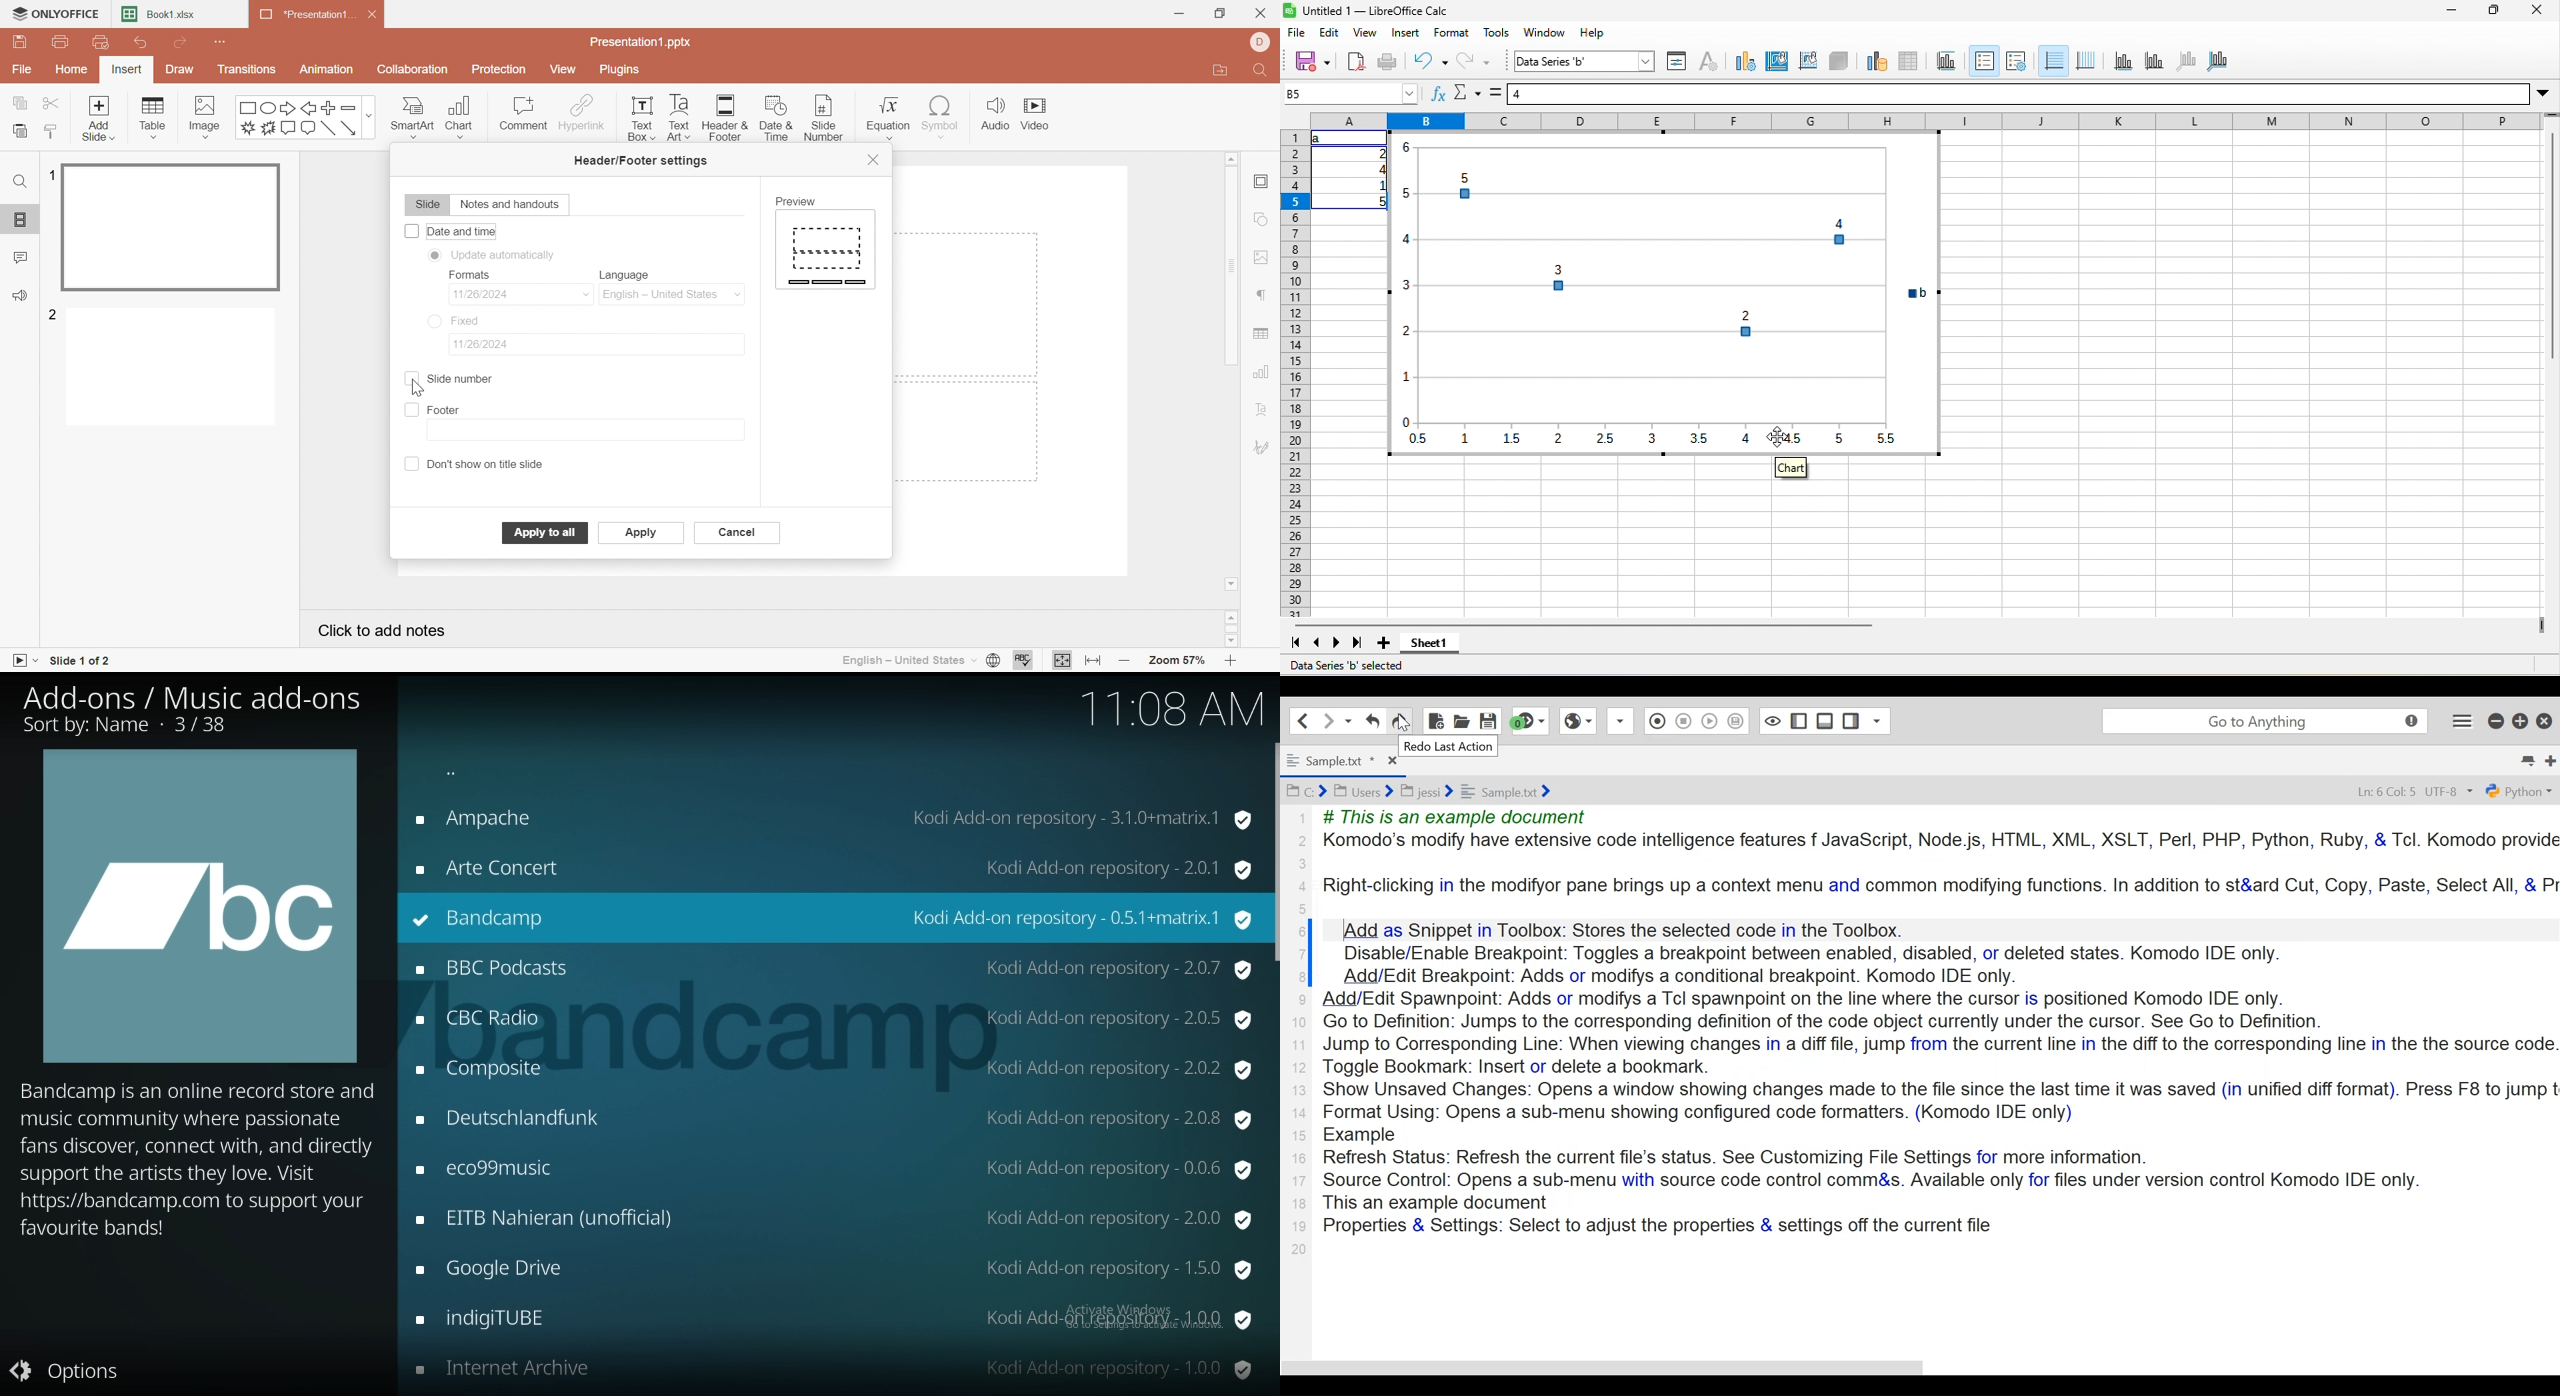 This screenshot has width=2576, height=1400. What do you see at coordinates (833, 820) in the screenshot?
I see `add on` at bounding box center [833, 820].